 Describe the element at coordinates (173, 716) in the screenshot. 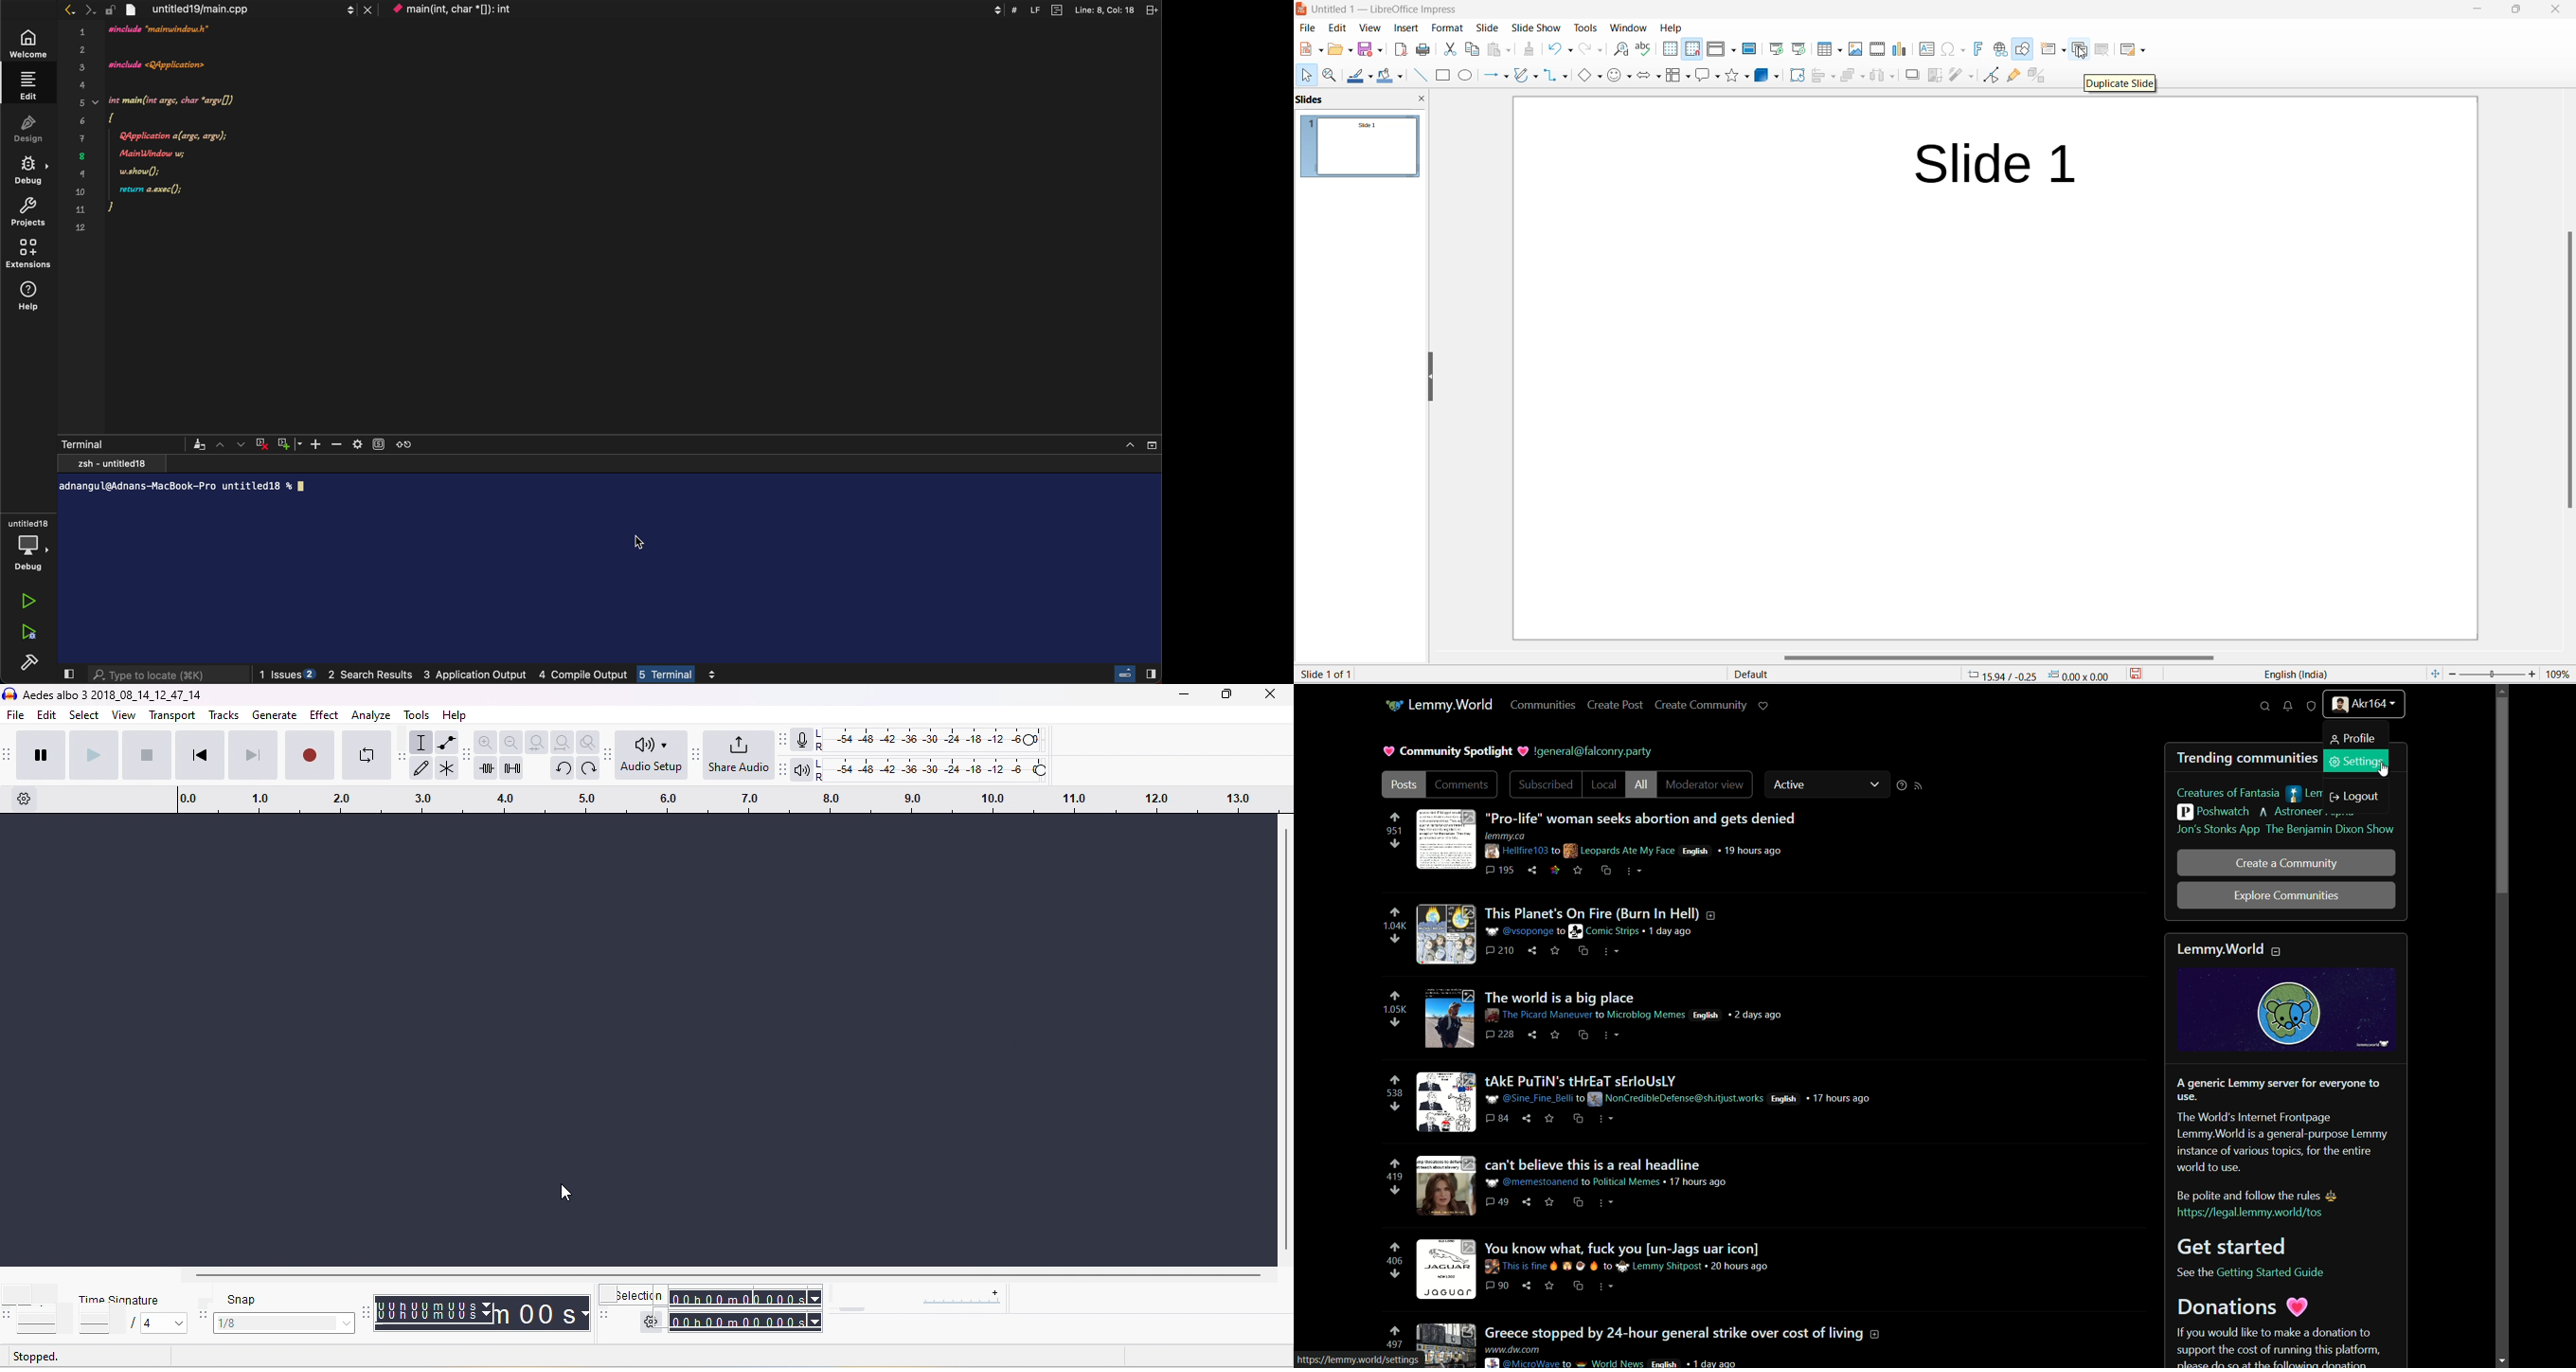

I see `transport` at that location.